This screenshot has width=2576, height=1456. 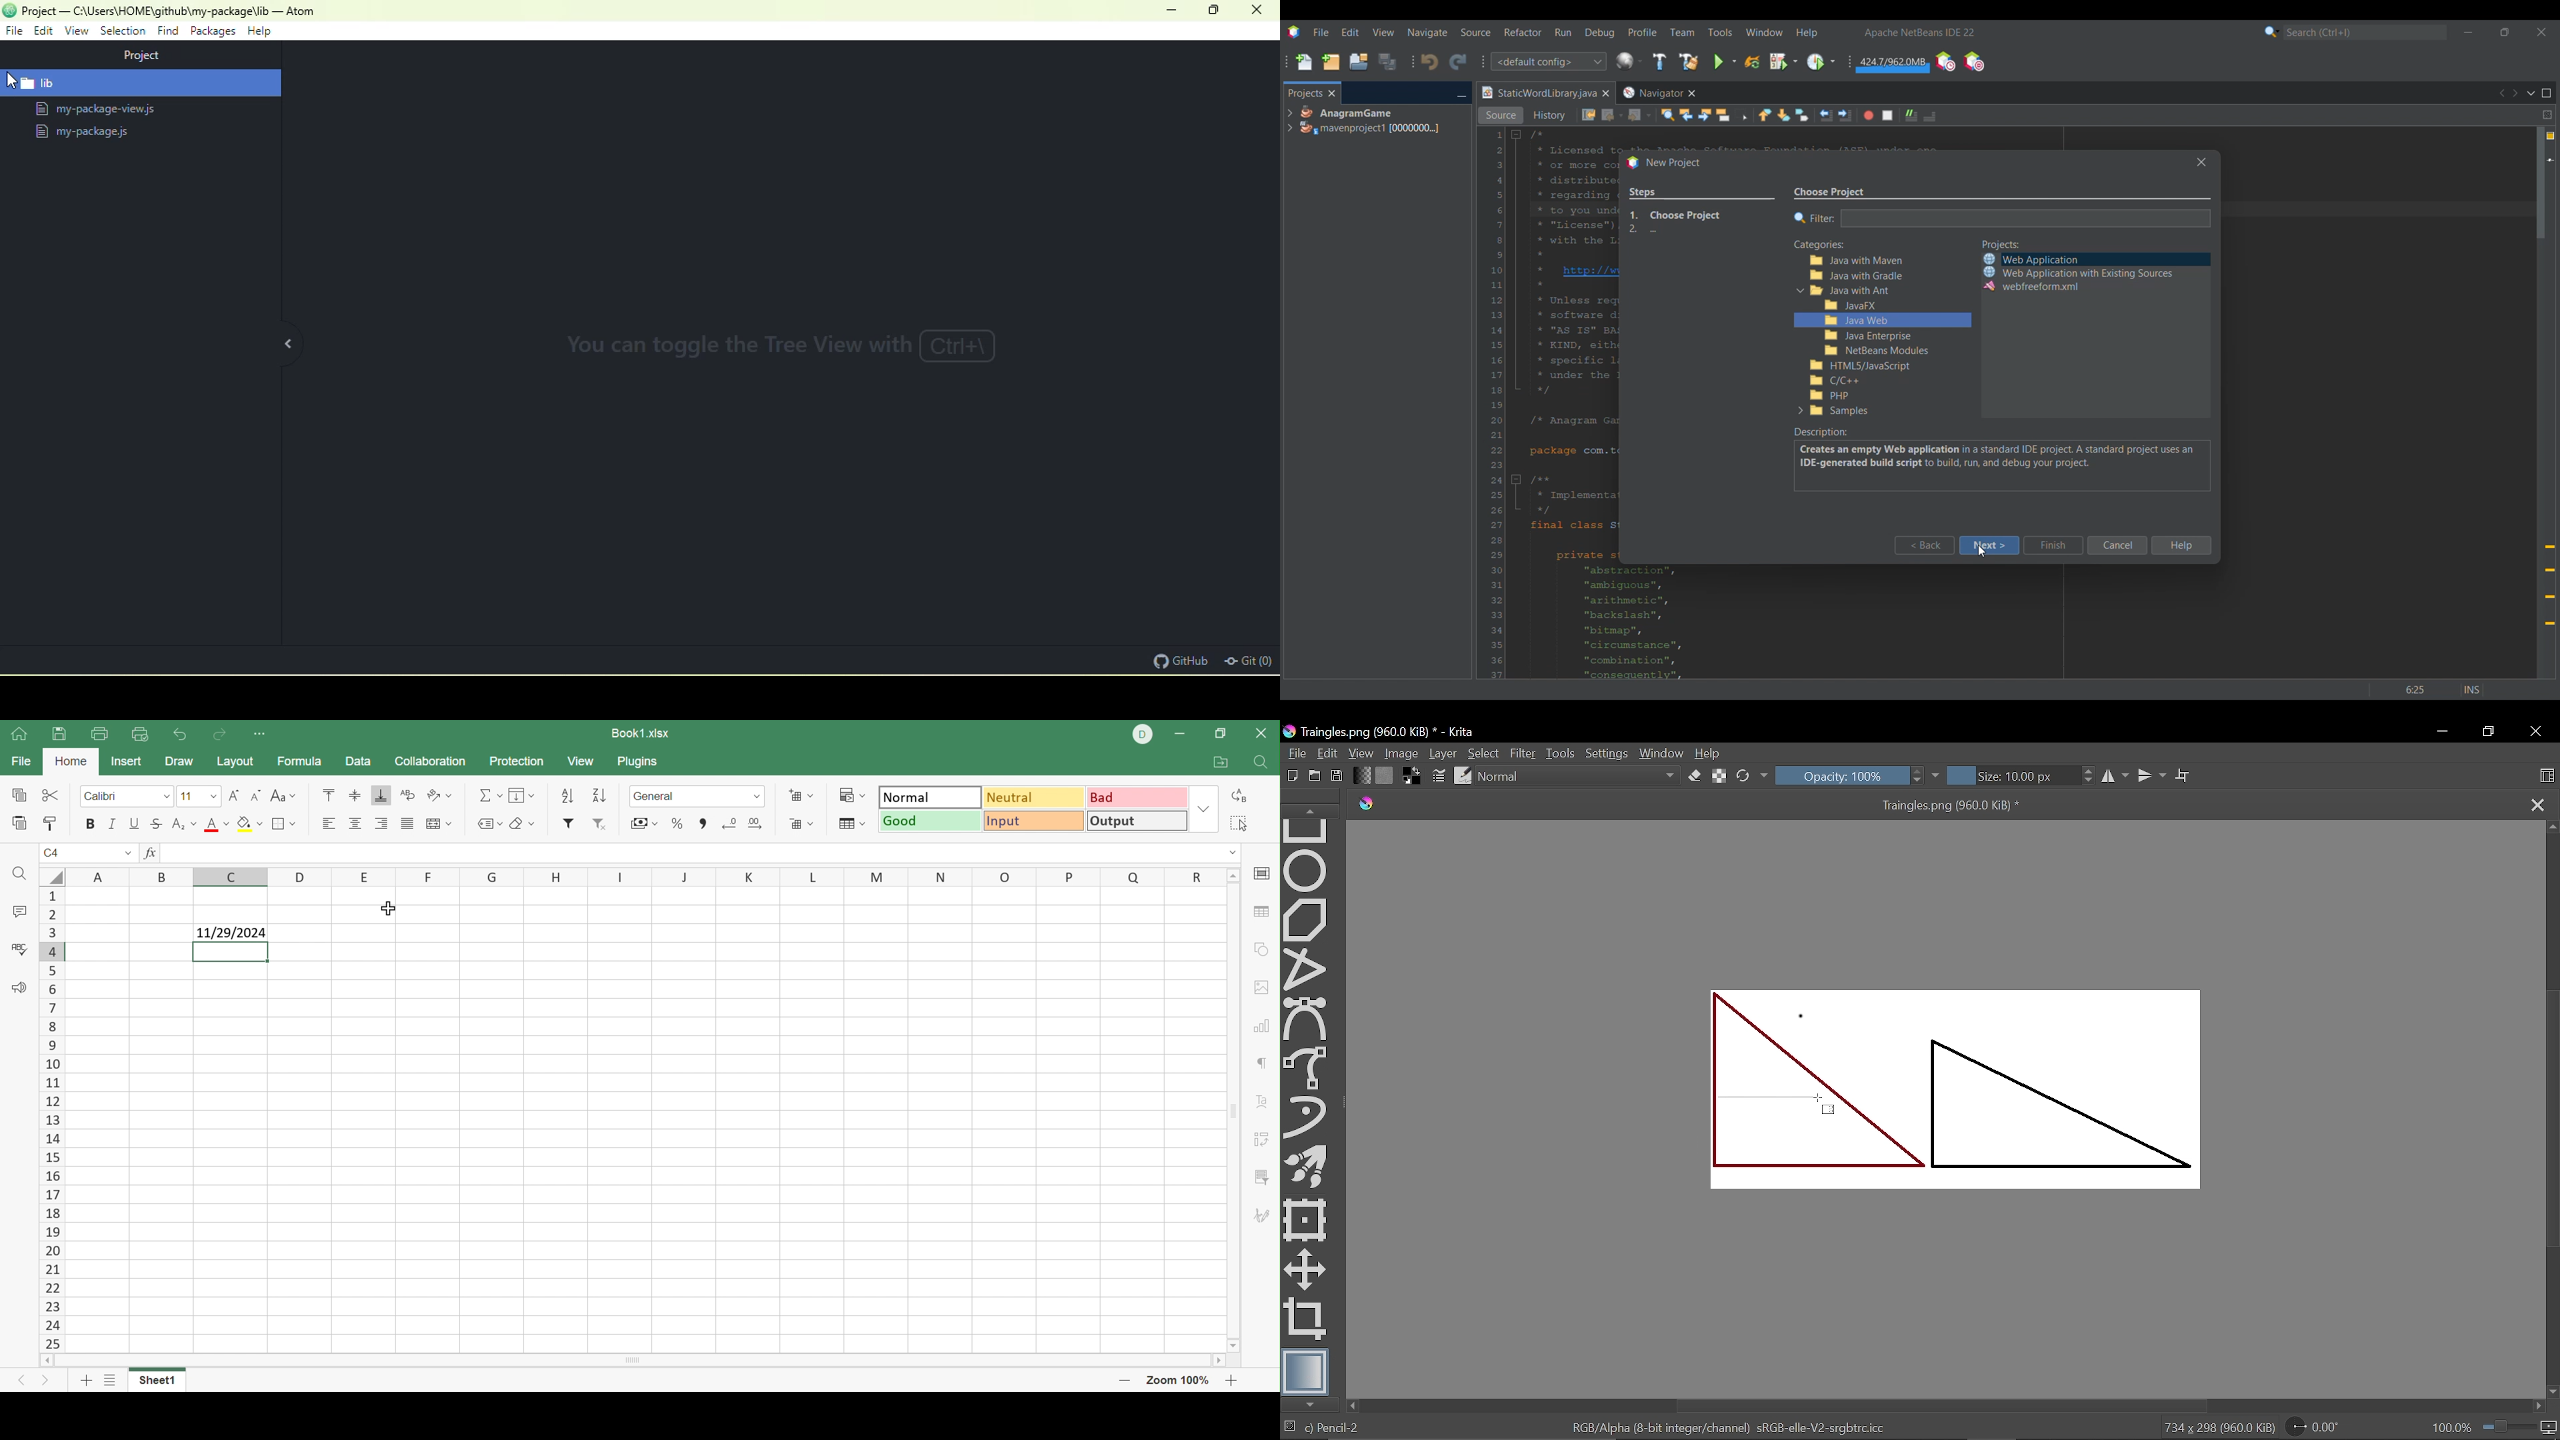 What do you see at coordinates (1464, 775) in the screenshot?
I see `edit brush preset` at bounding box center [1464, 775].